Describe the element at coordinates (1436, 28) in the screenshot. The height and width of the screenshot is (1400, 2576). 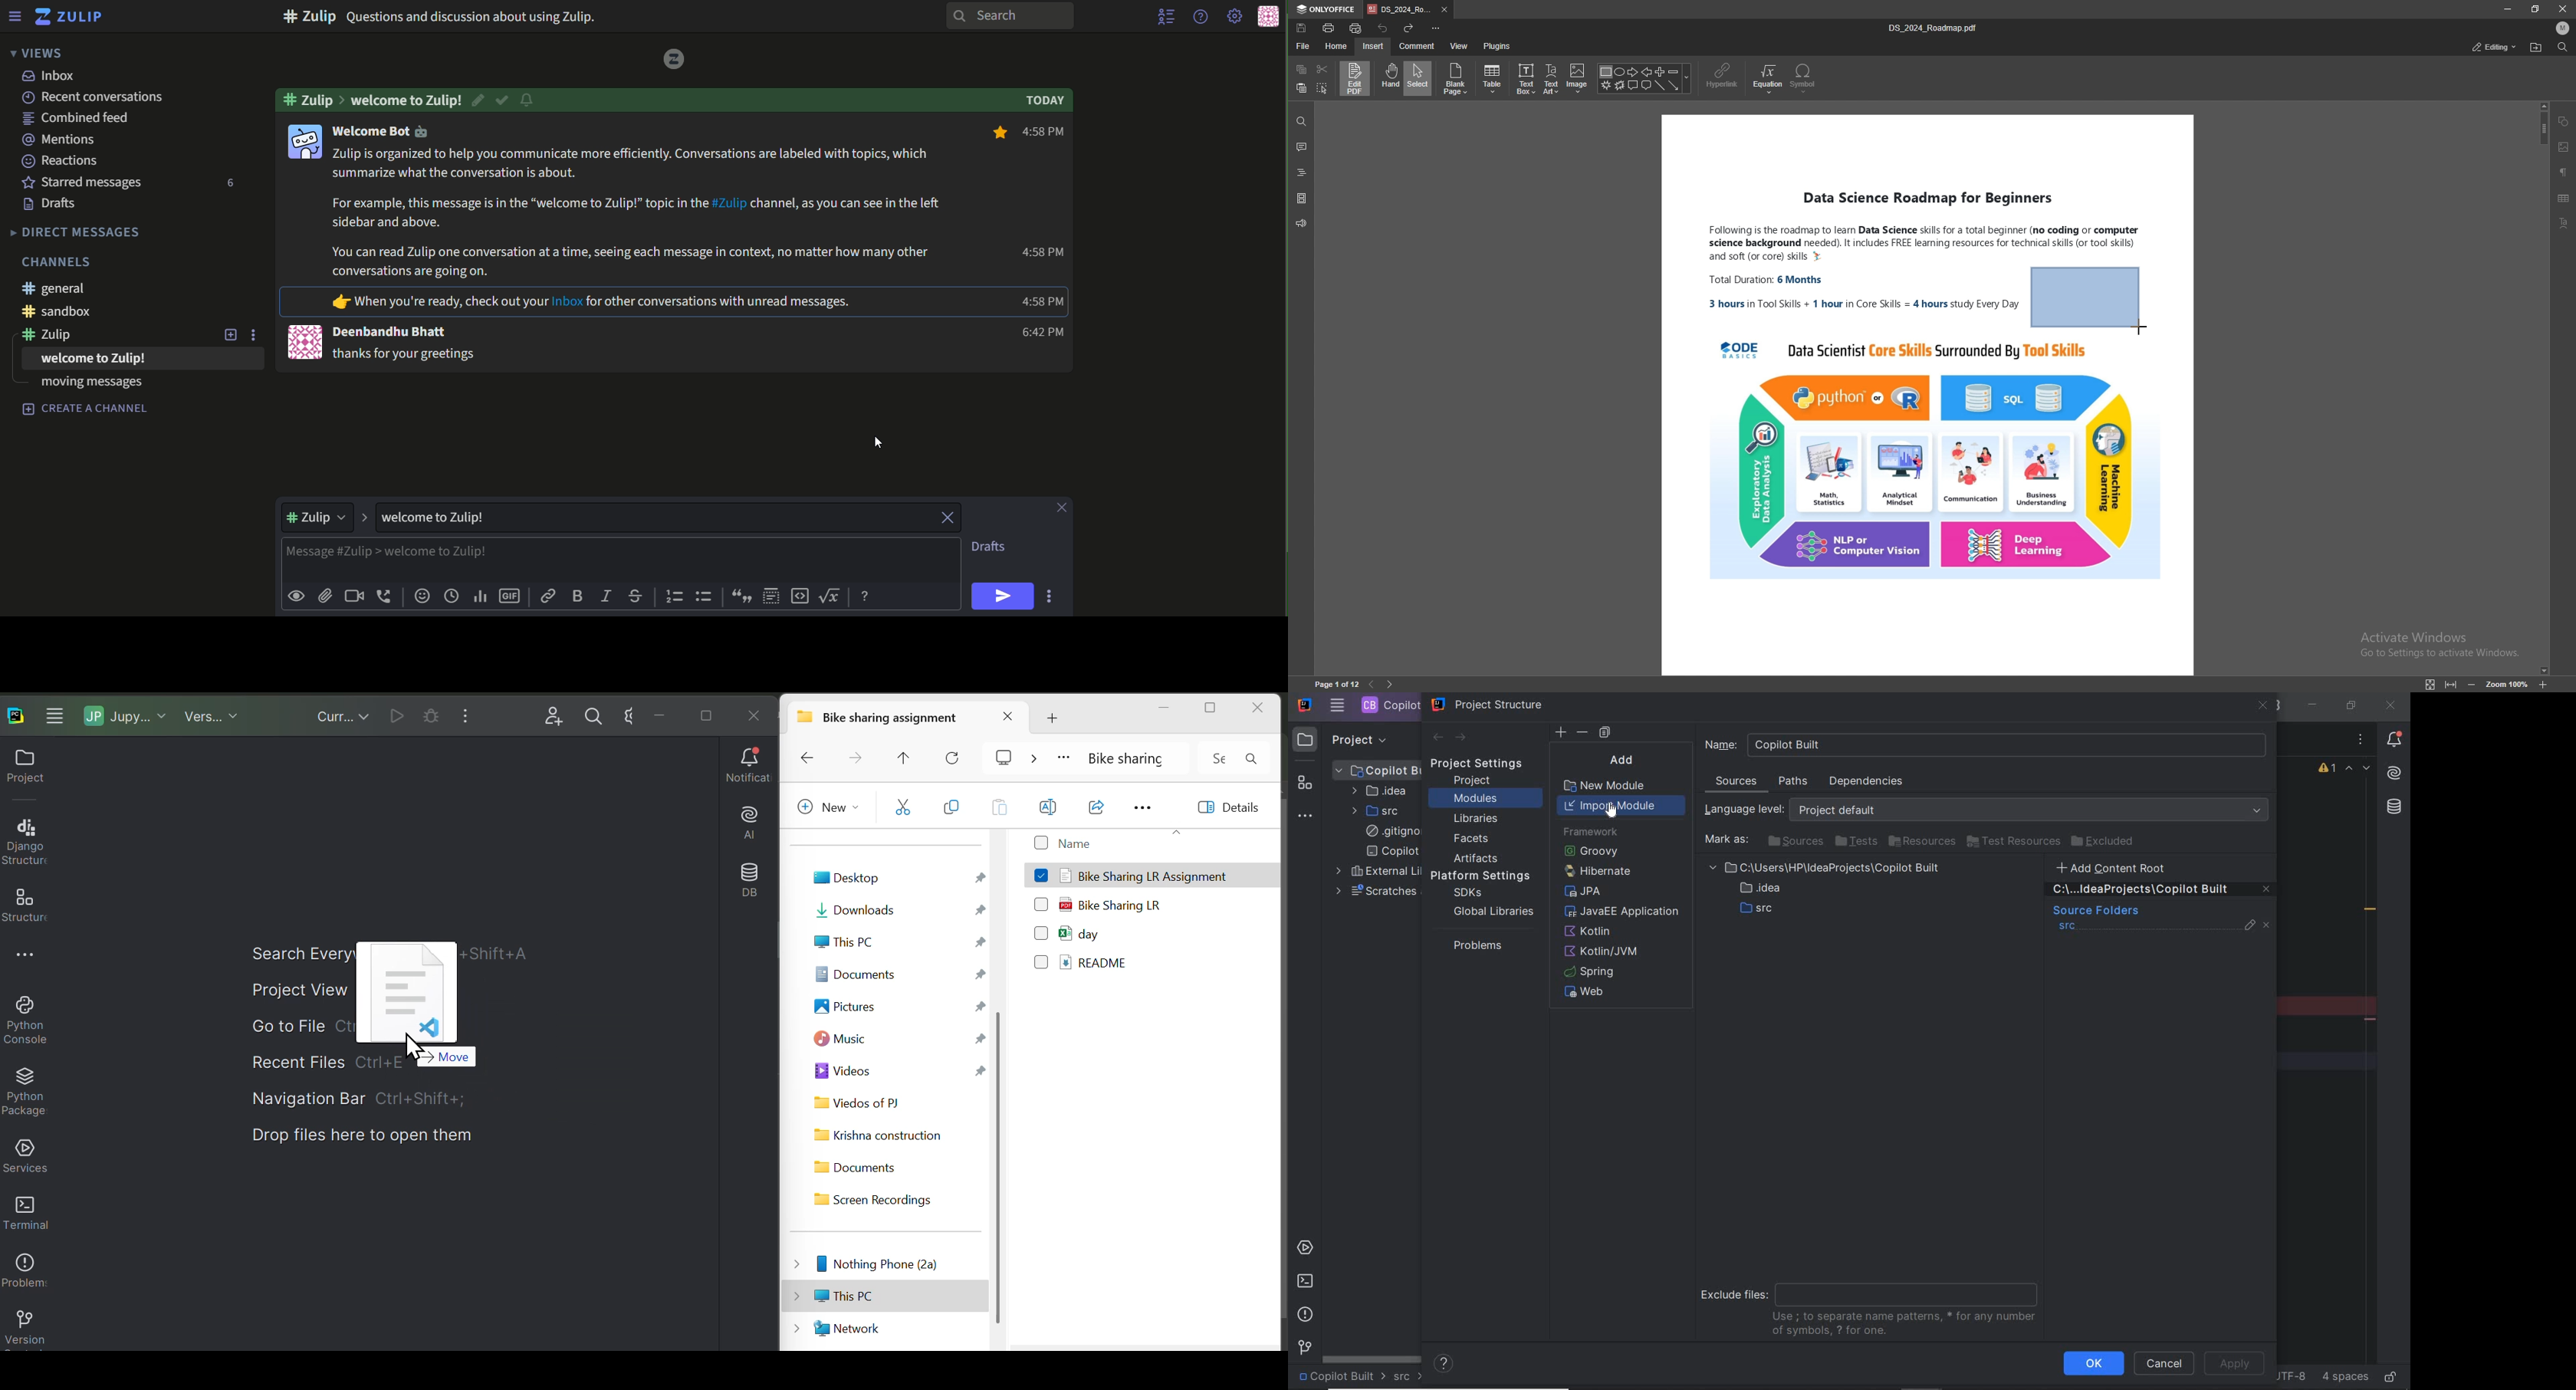
I see `customize quick access toolbar` at that location.